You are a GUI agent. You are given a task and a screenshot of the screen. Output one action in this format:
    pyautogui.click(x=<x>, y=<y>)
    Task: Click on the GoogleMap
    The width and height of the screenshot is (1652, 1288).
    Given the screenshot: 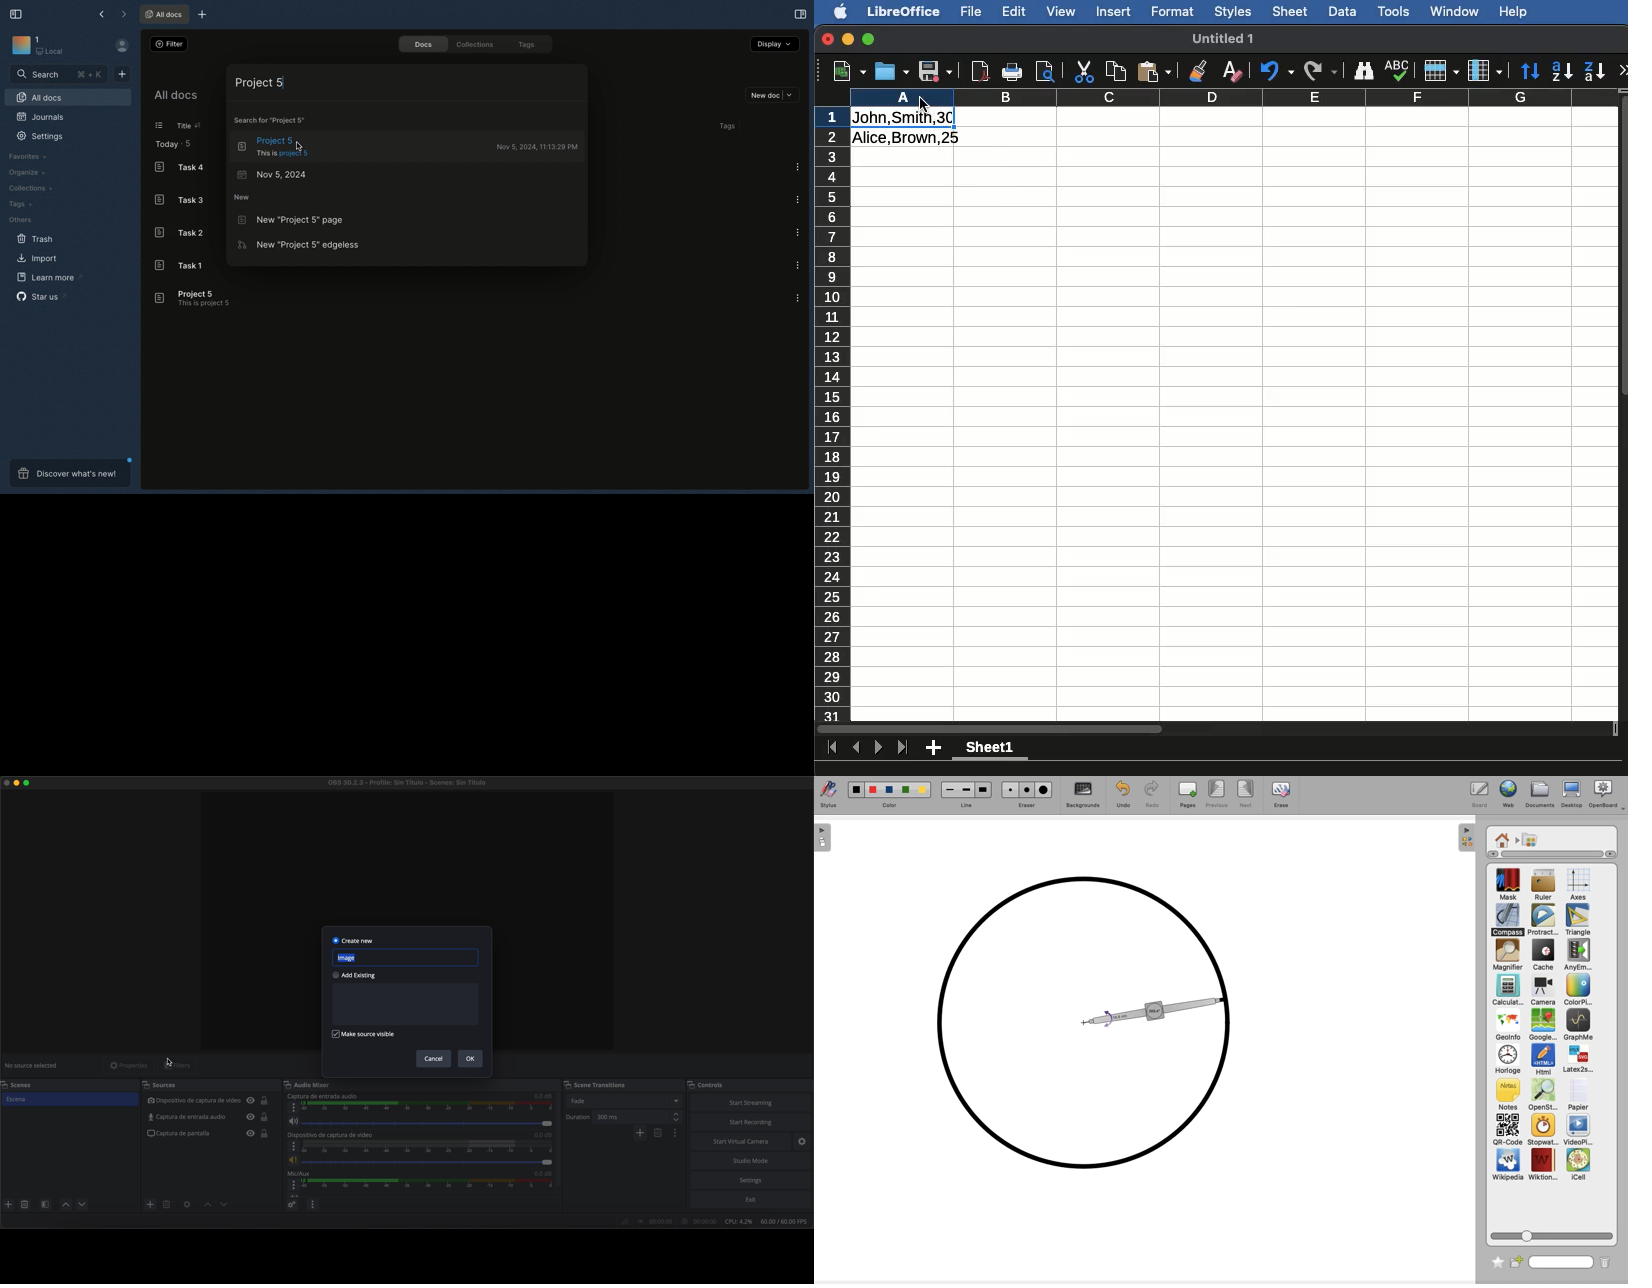 What is the action you would take?
    pyautogui.click(x=1543, y=1026)
    